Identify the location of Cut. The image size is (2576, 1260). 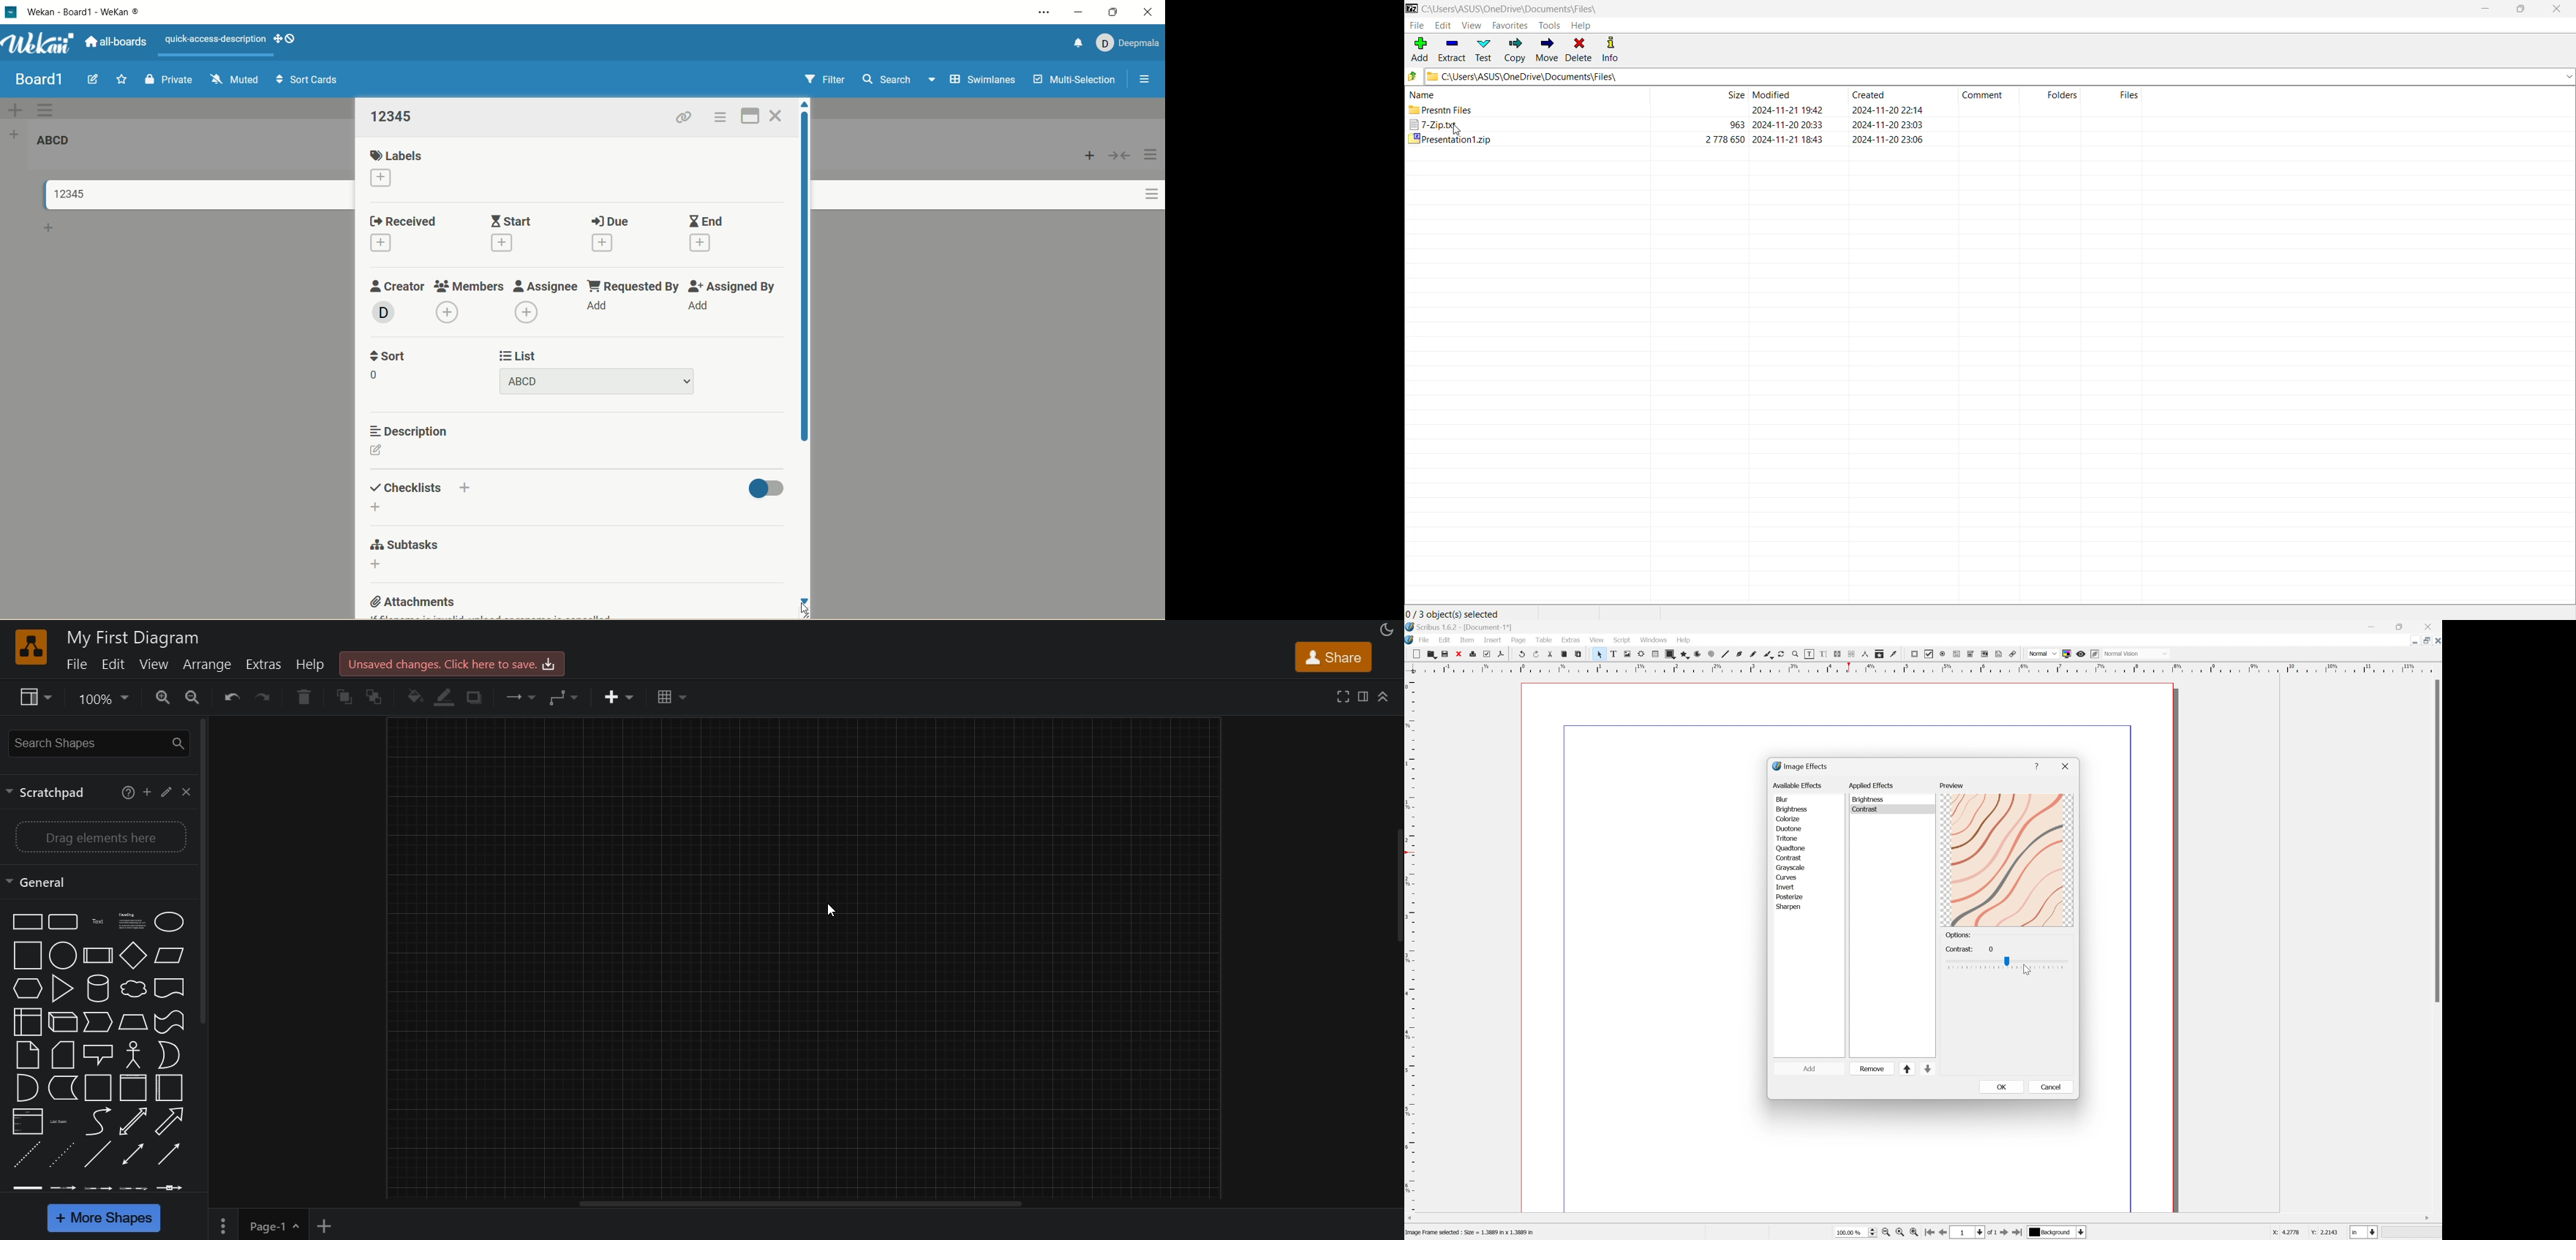
(1550, 653).